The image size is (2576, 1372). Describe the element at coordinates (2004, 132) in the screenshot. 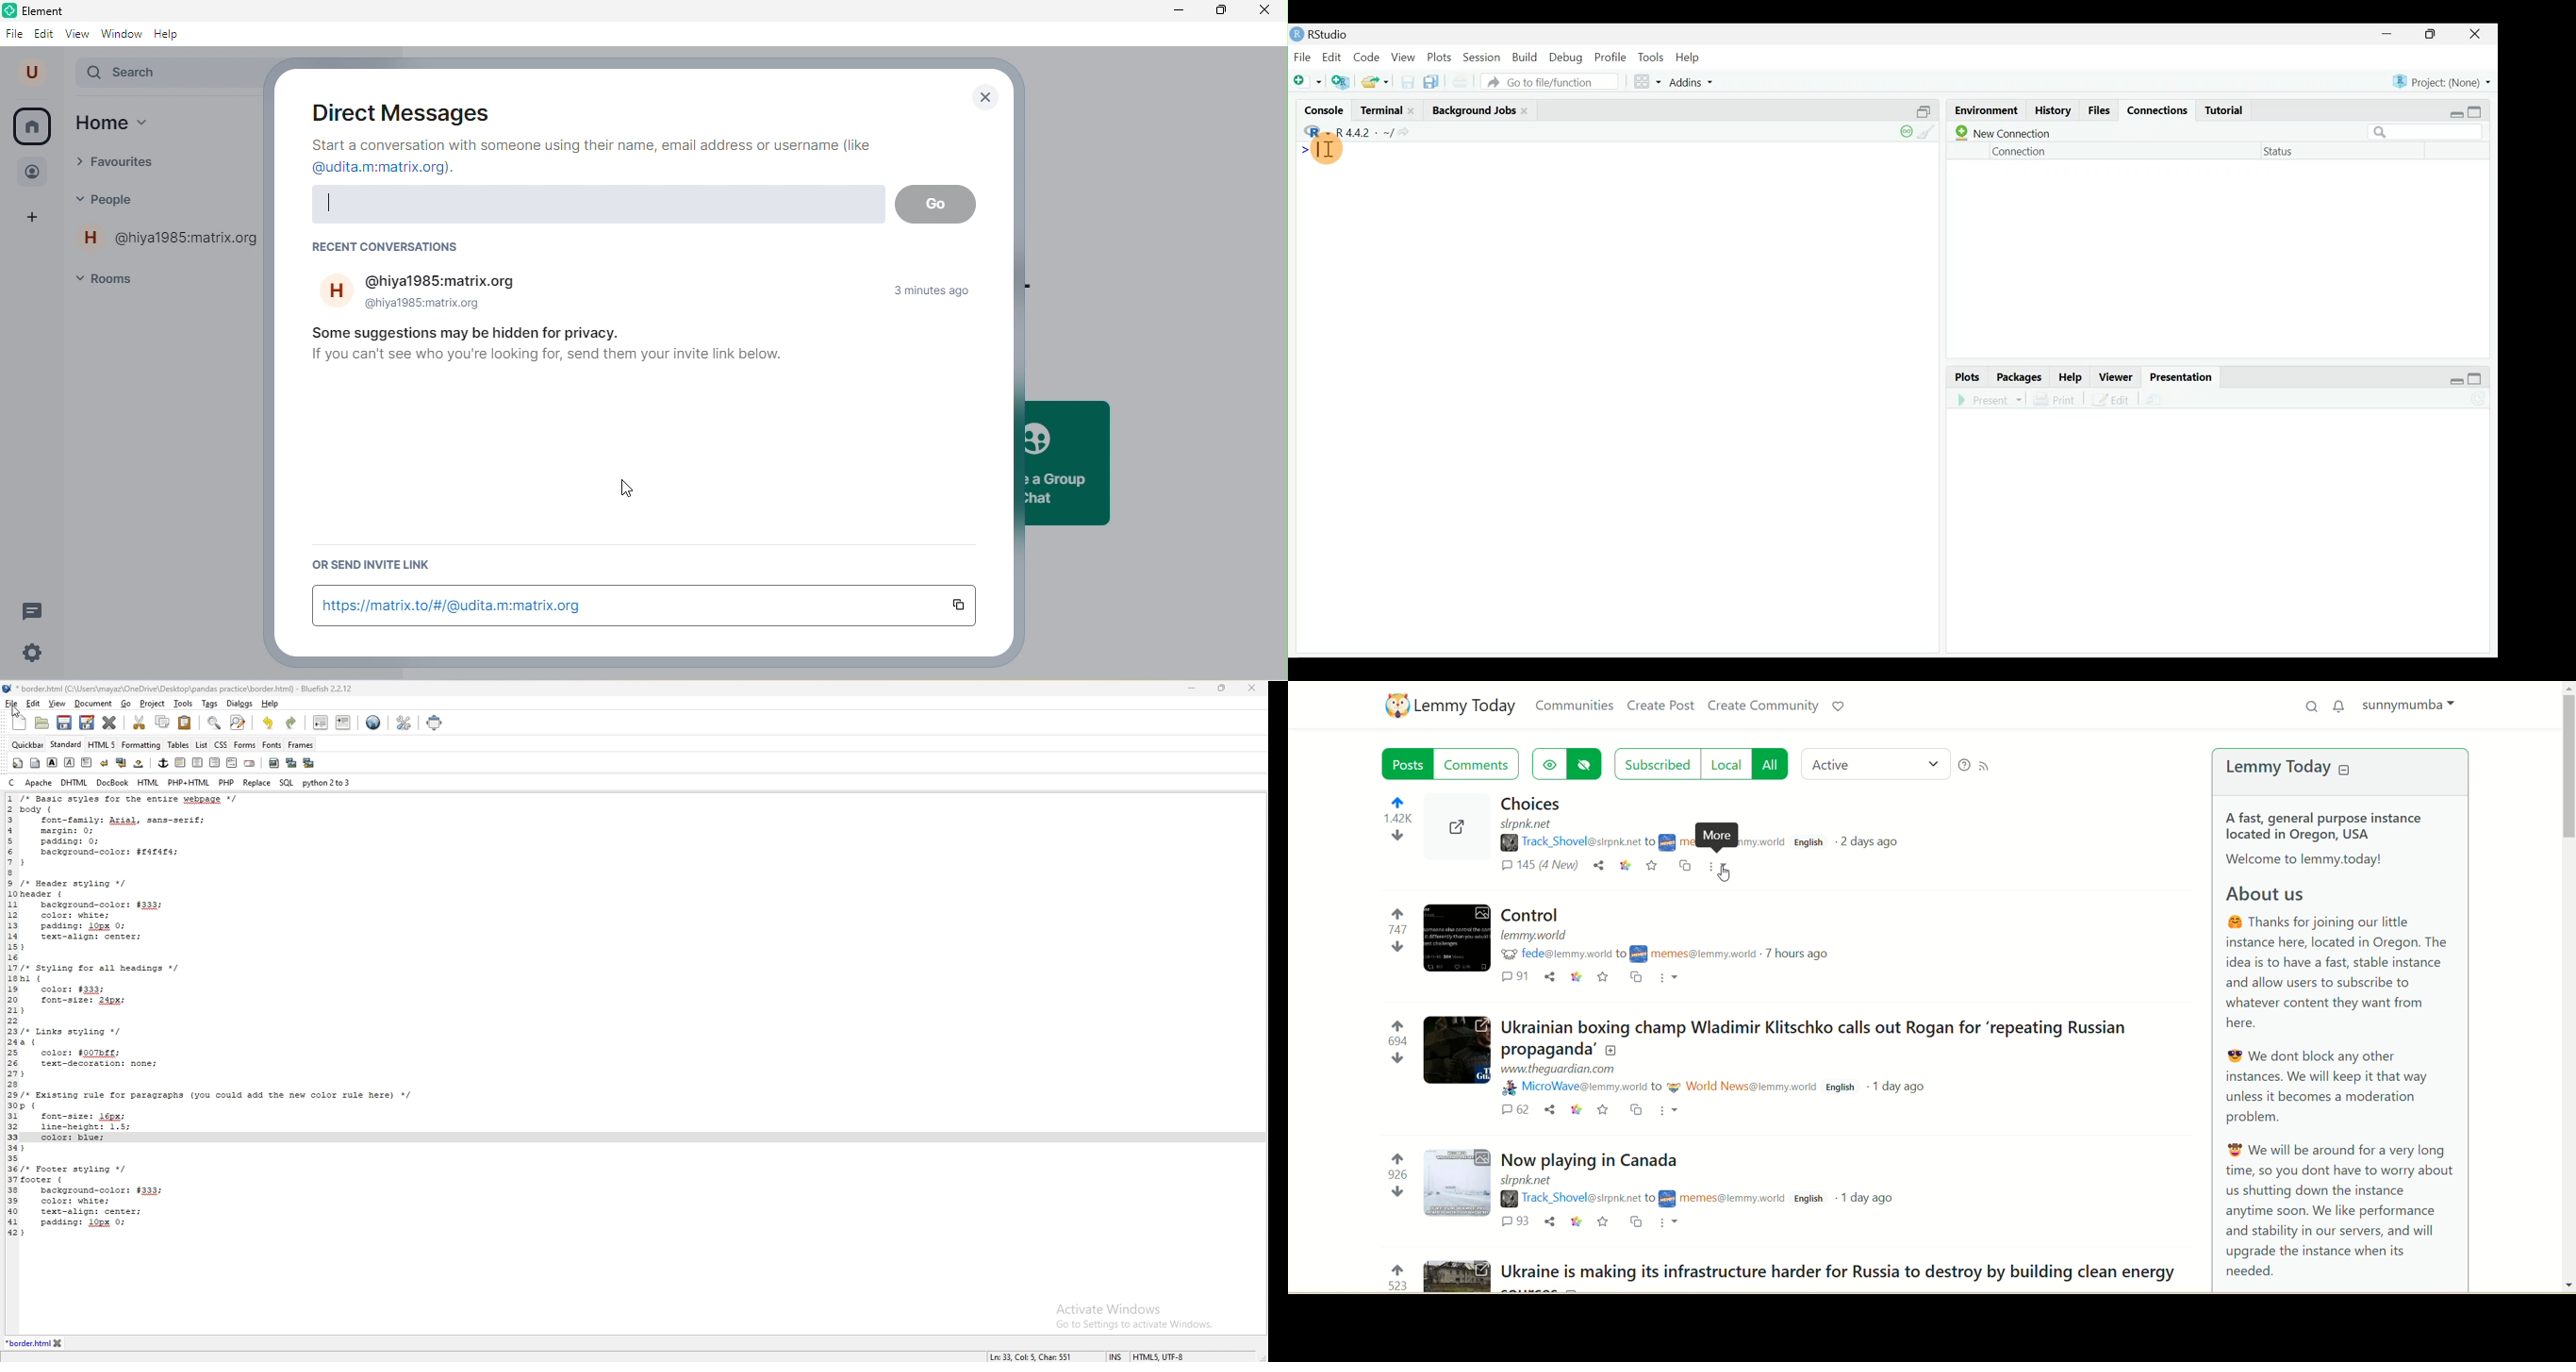

I see `New connection` at that location.